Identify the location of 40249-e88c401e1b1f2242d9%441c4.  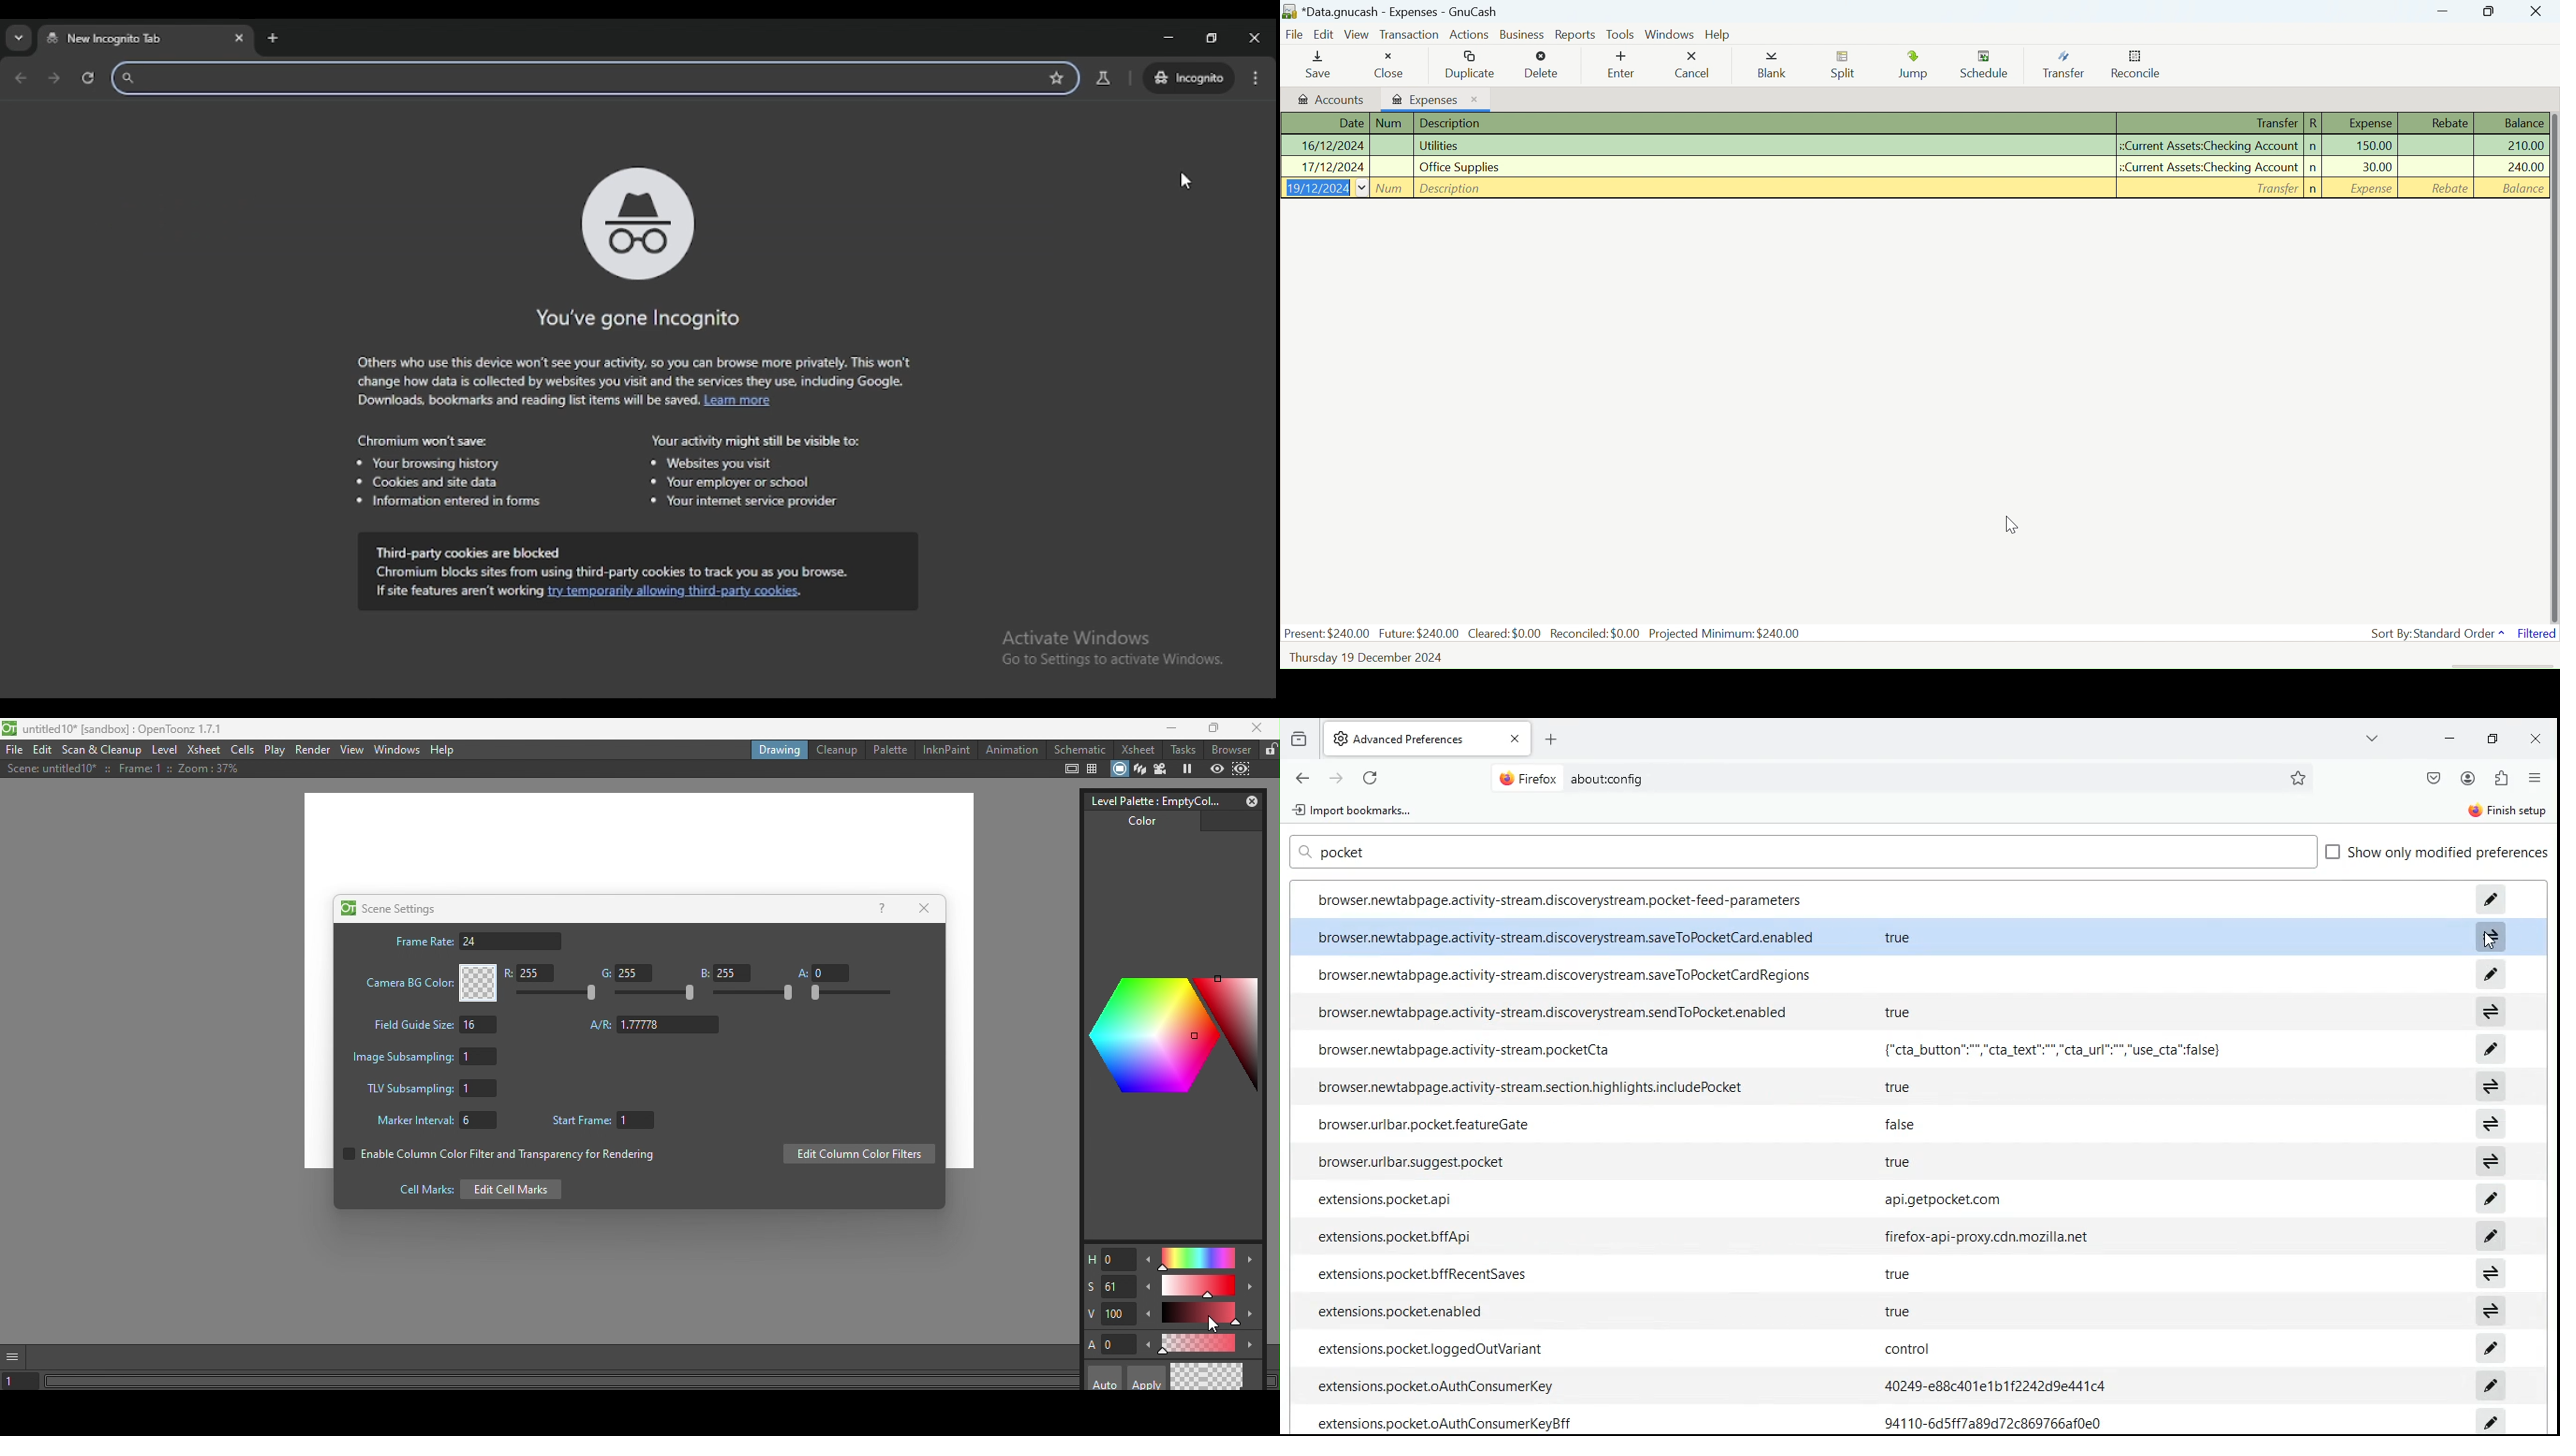
(1993, 1385).